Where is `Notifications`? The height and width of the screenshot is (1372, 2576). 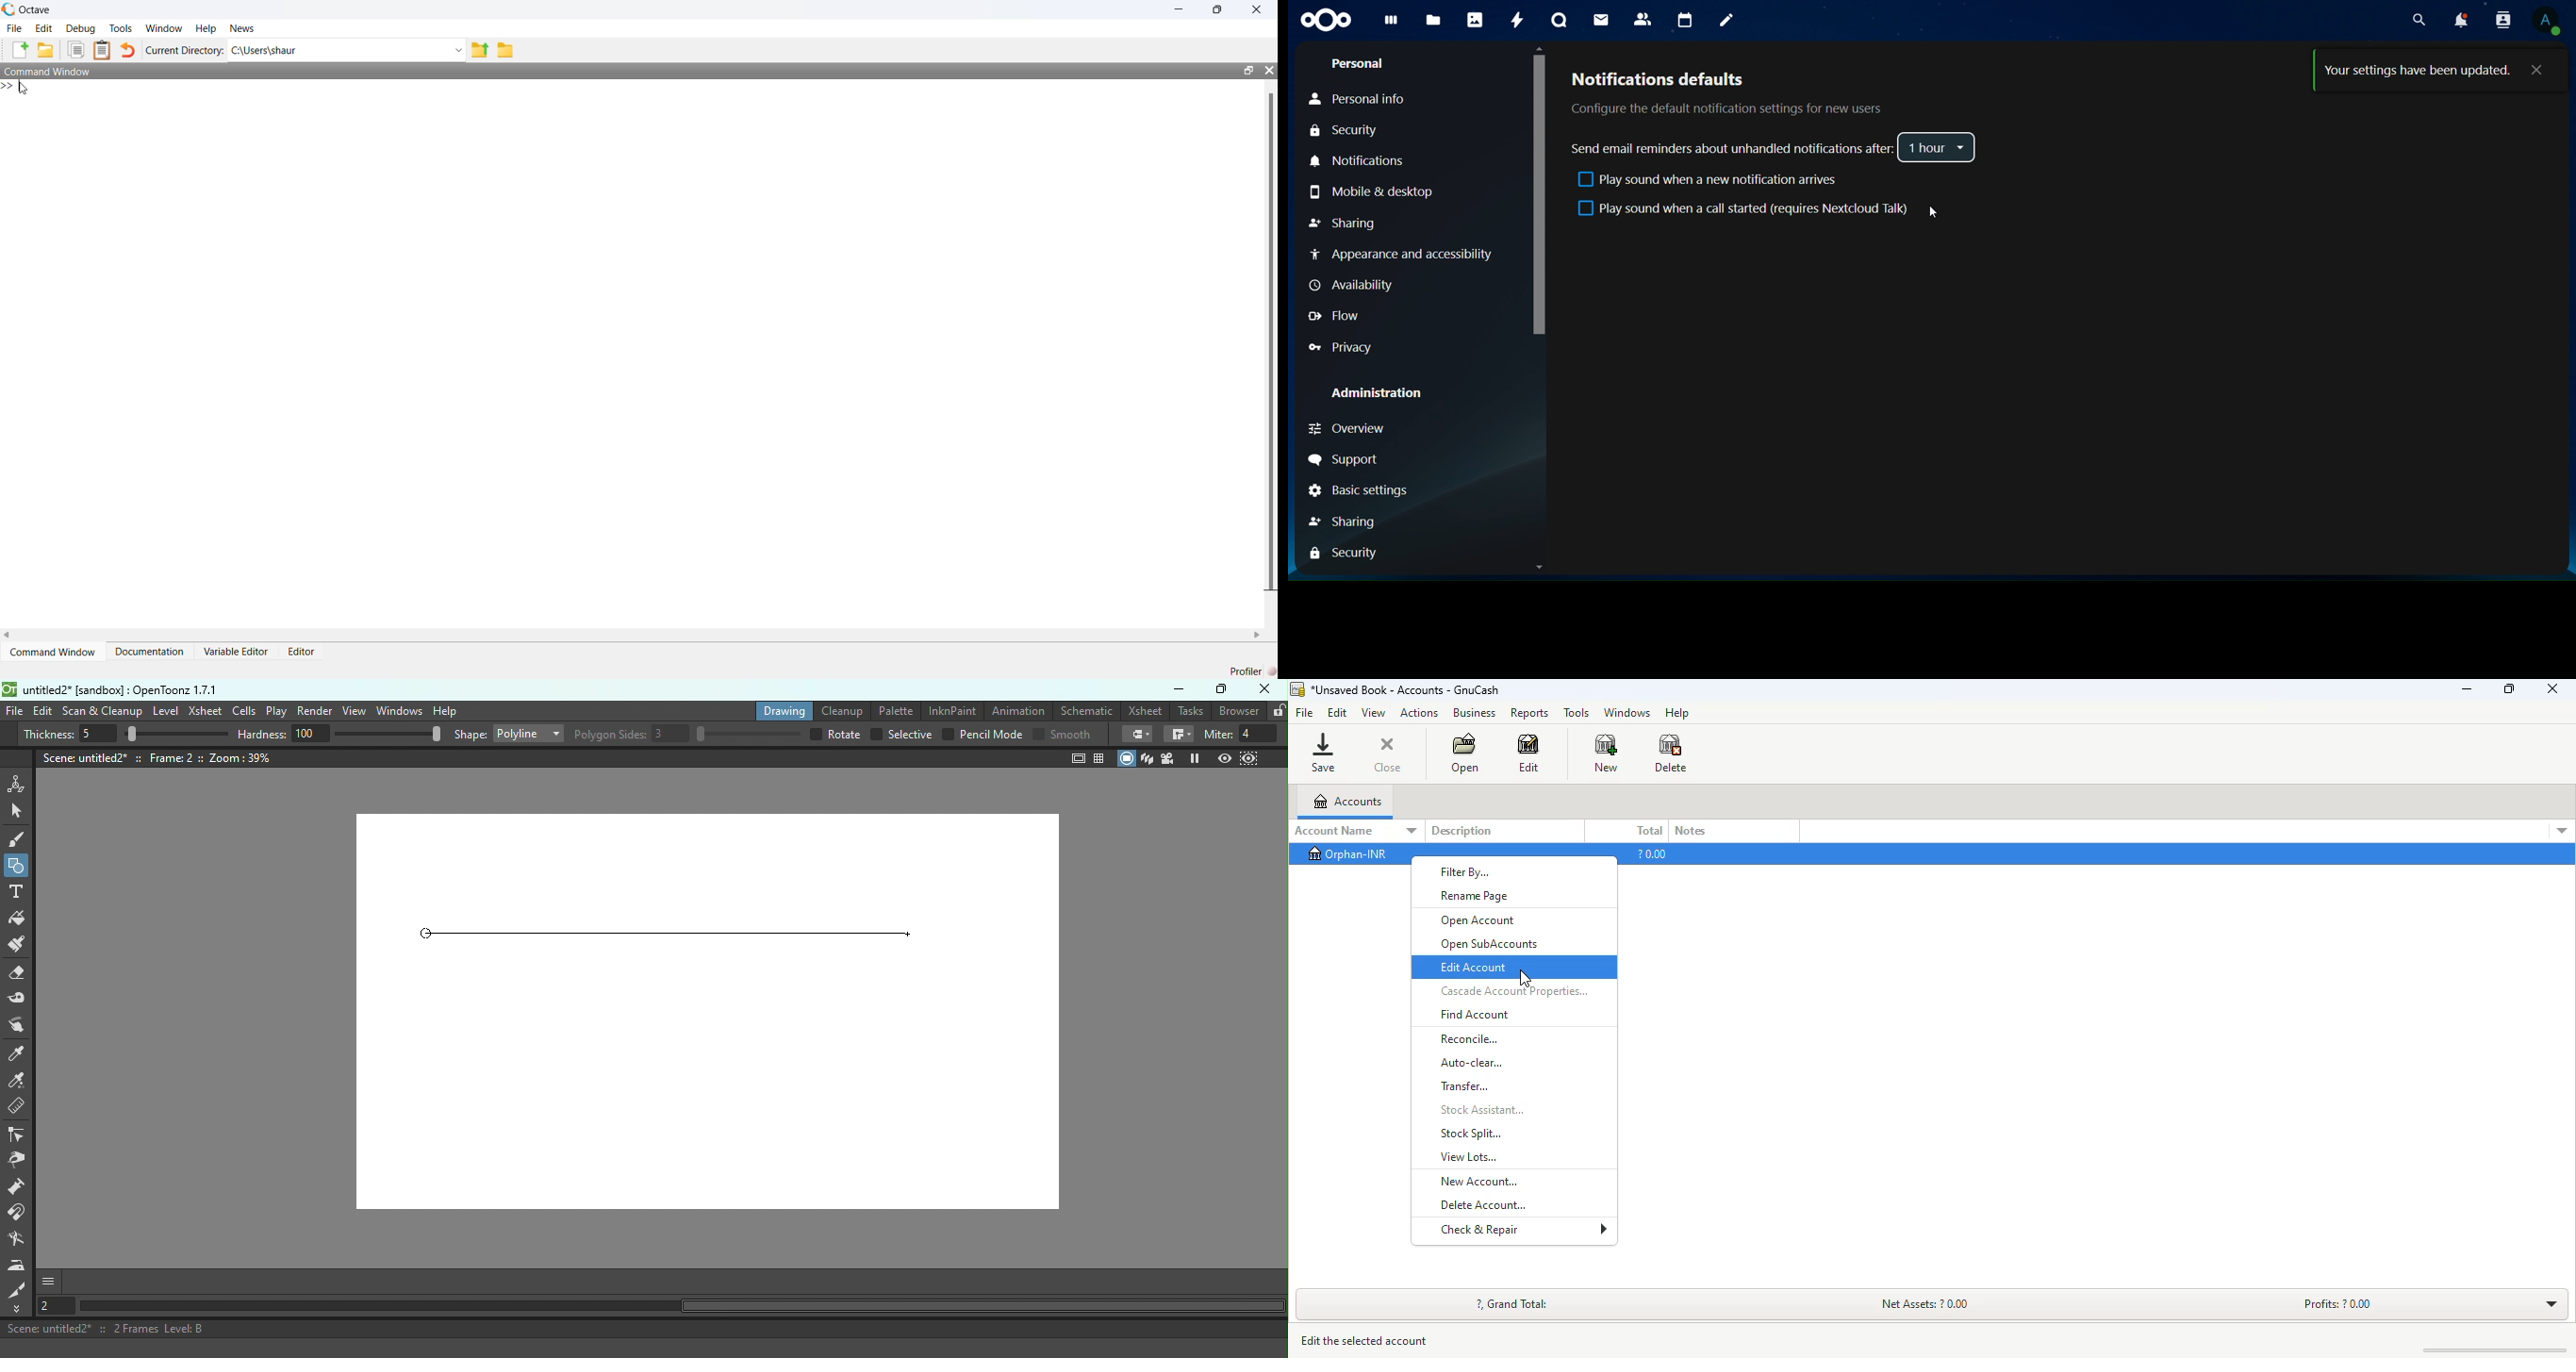 Notifications is located at coordinates (1363, 161).